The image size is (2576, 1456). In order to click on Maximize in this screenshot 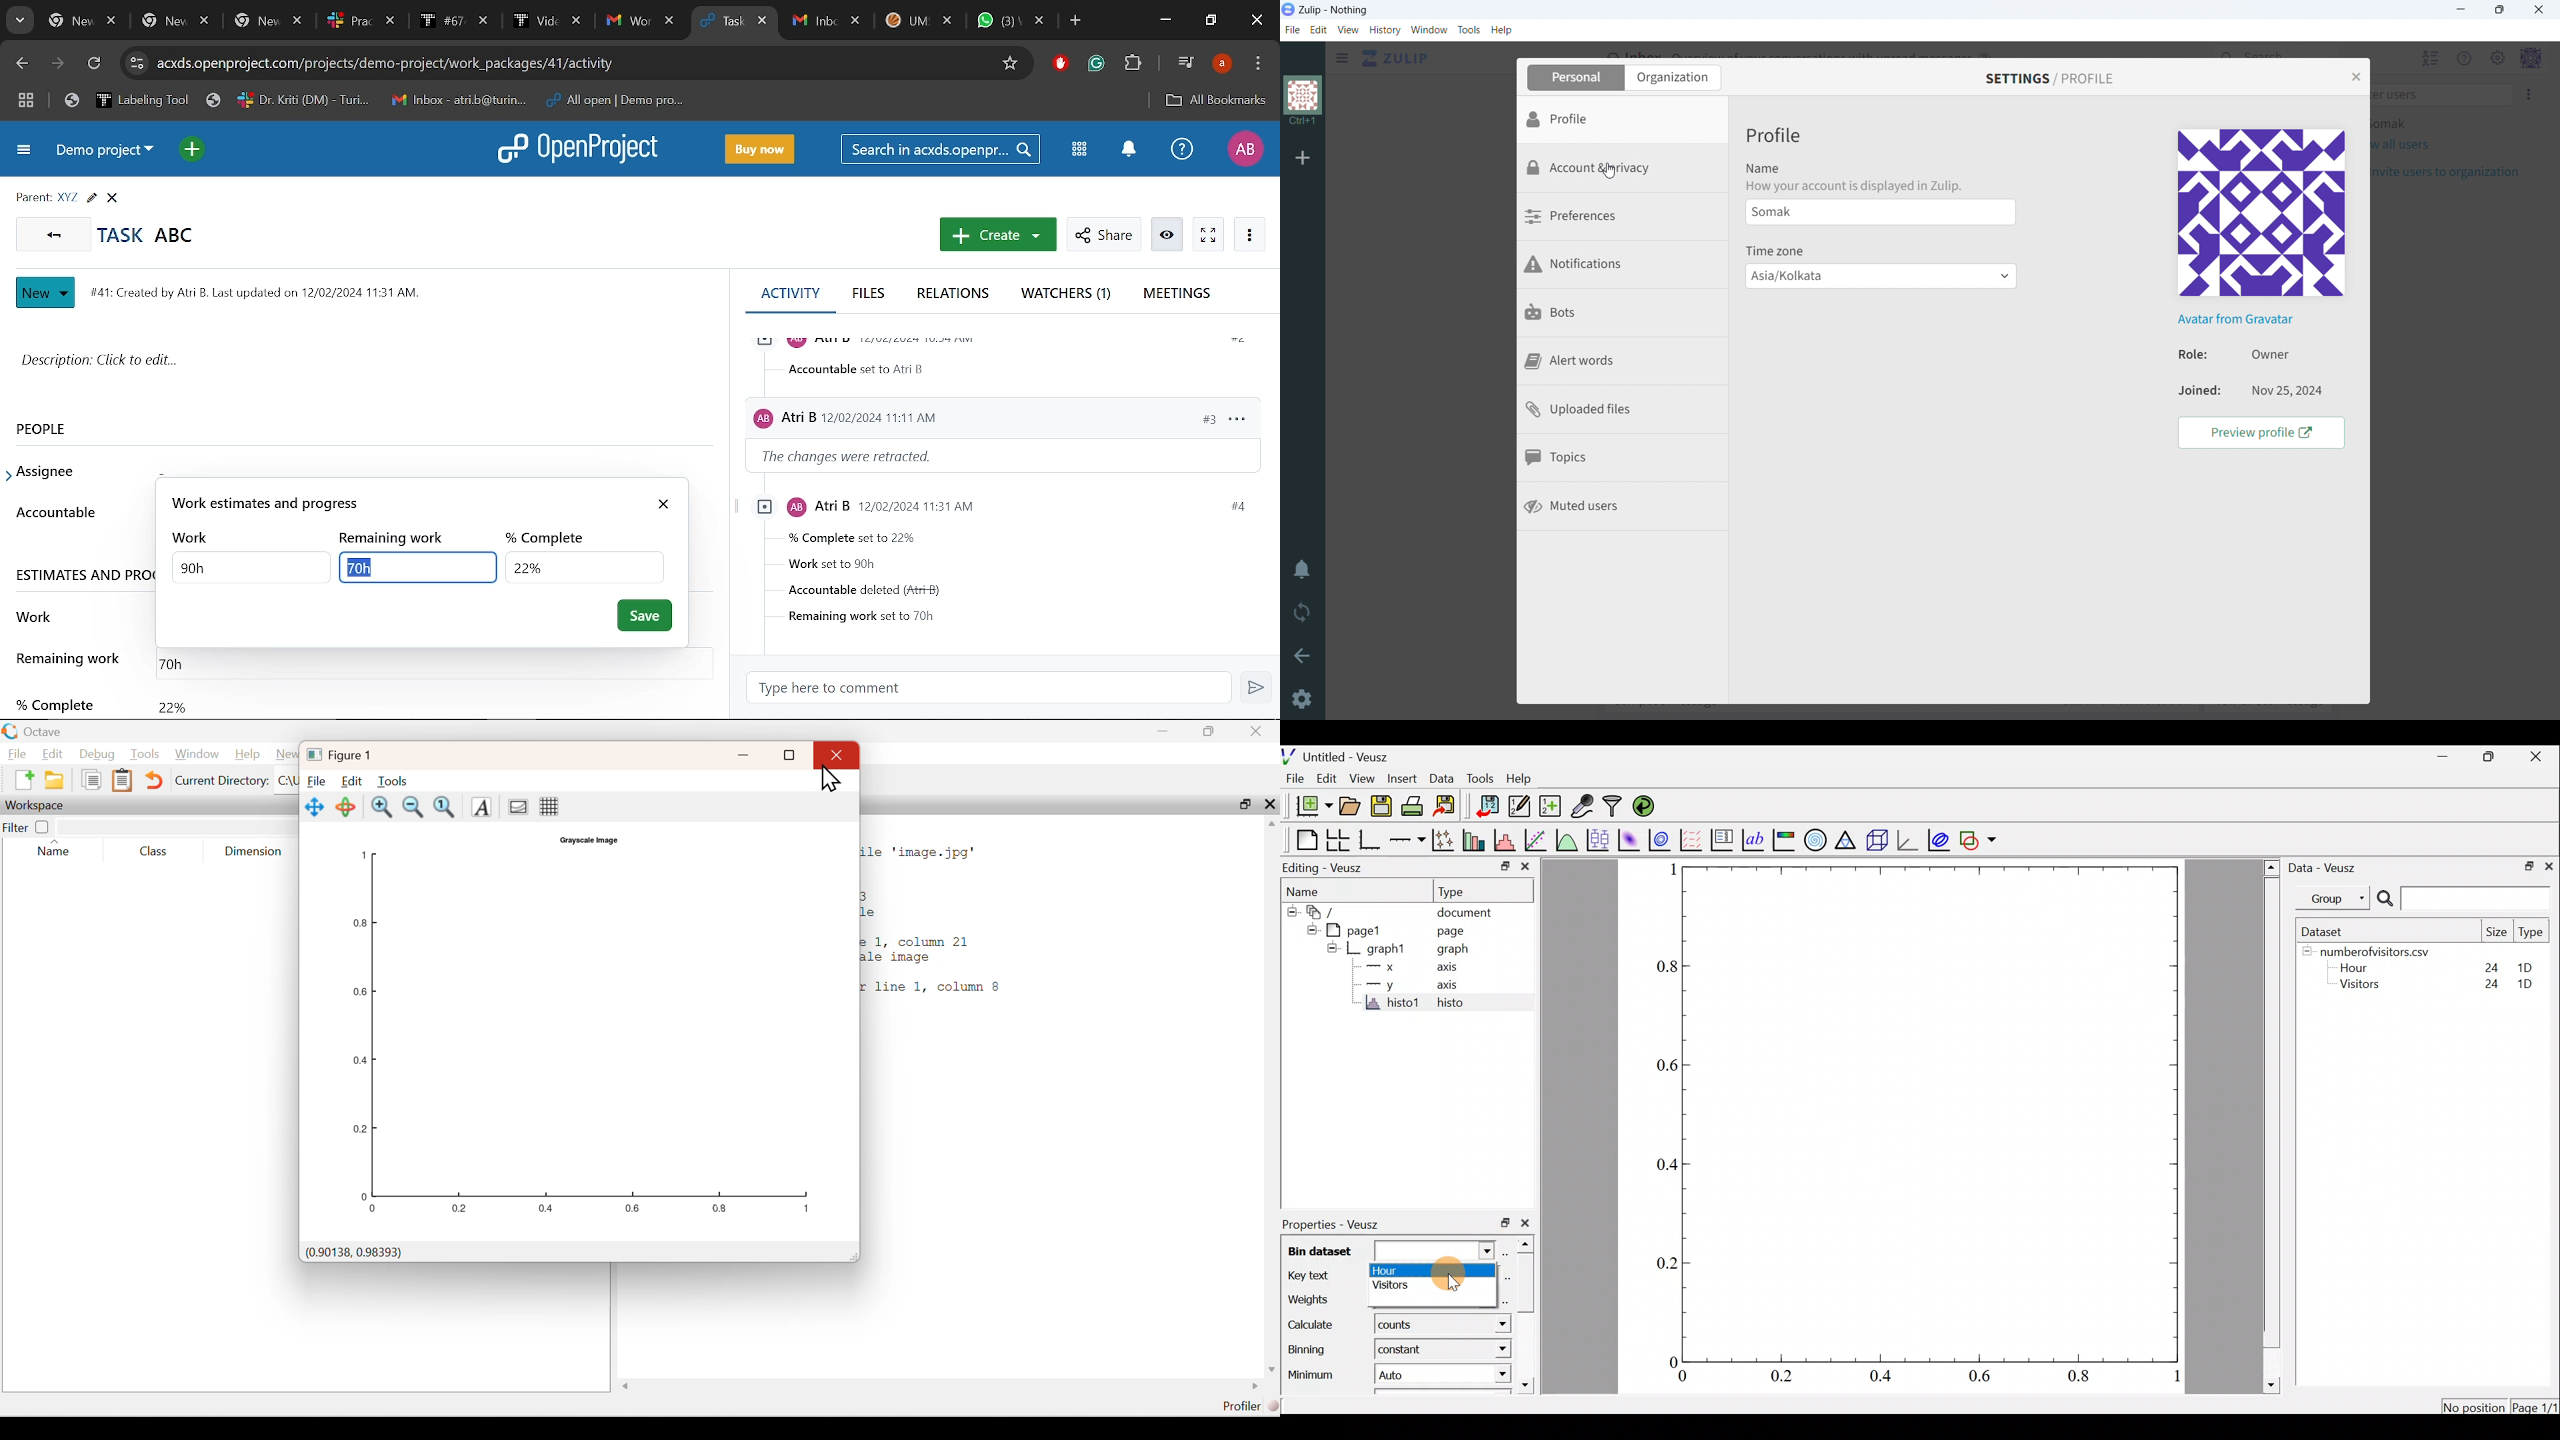, I will do `click(1214, 731)`.